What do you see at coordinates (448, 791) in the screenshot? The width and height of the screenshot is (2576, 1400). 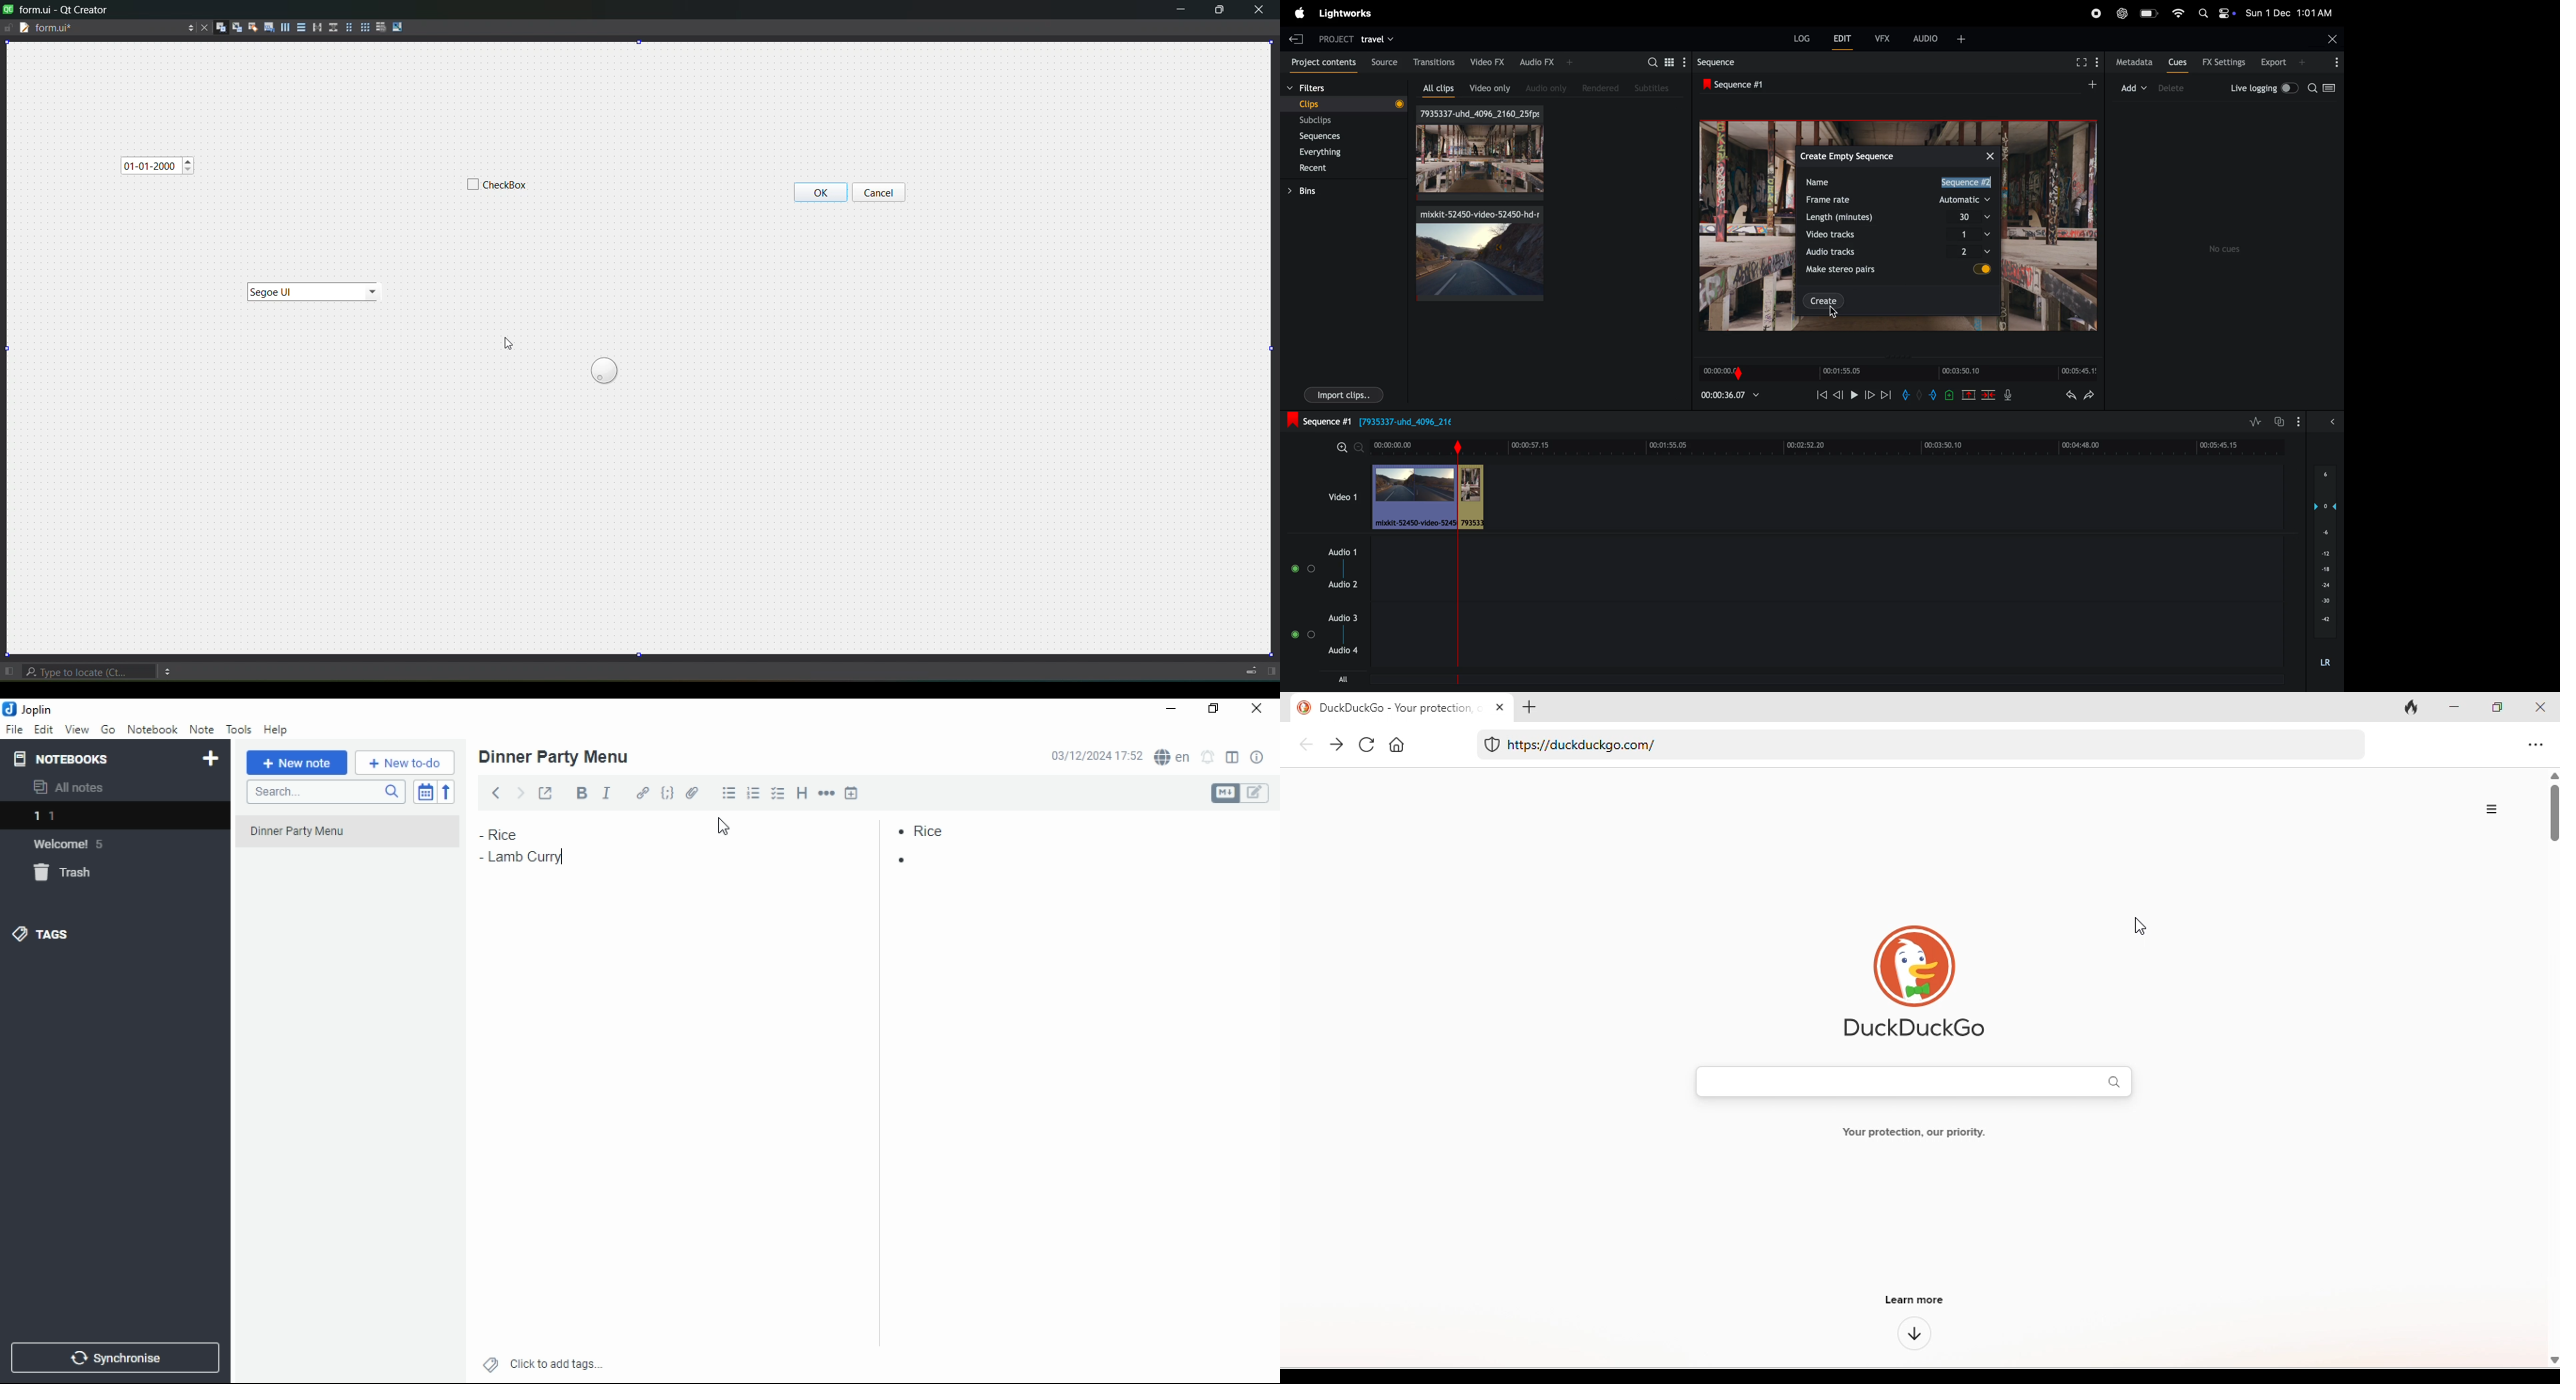 I see `reverse sort order` at bounding box center [448, 791].